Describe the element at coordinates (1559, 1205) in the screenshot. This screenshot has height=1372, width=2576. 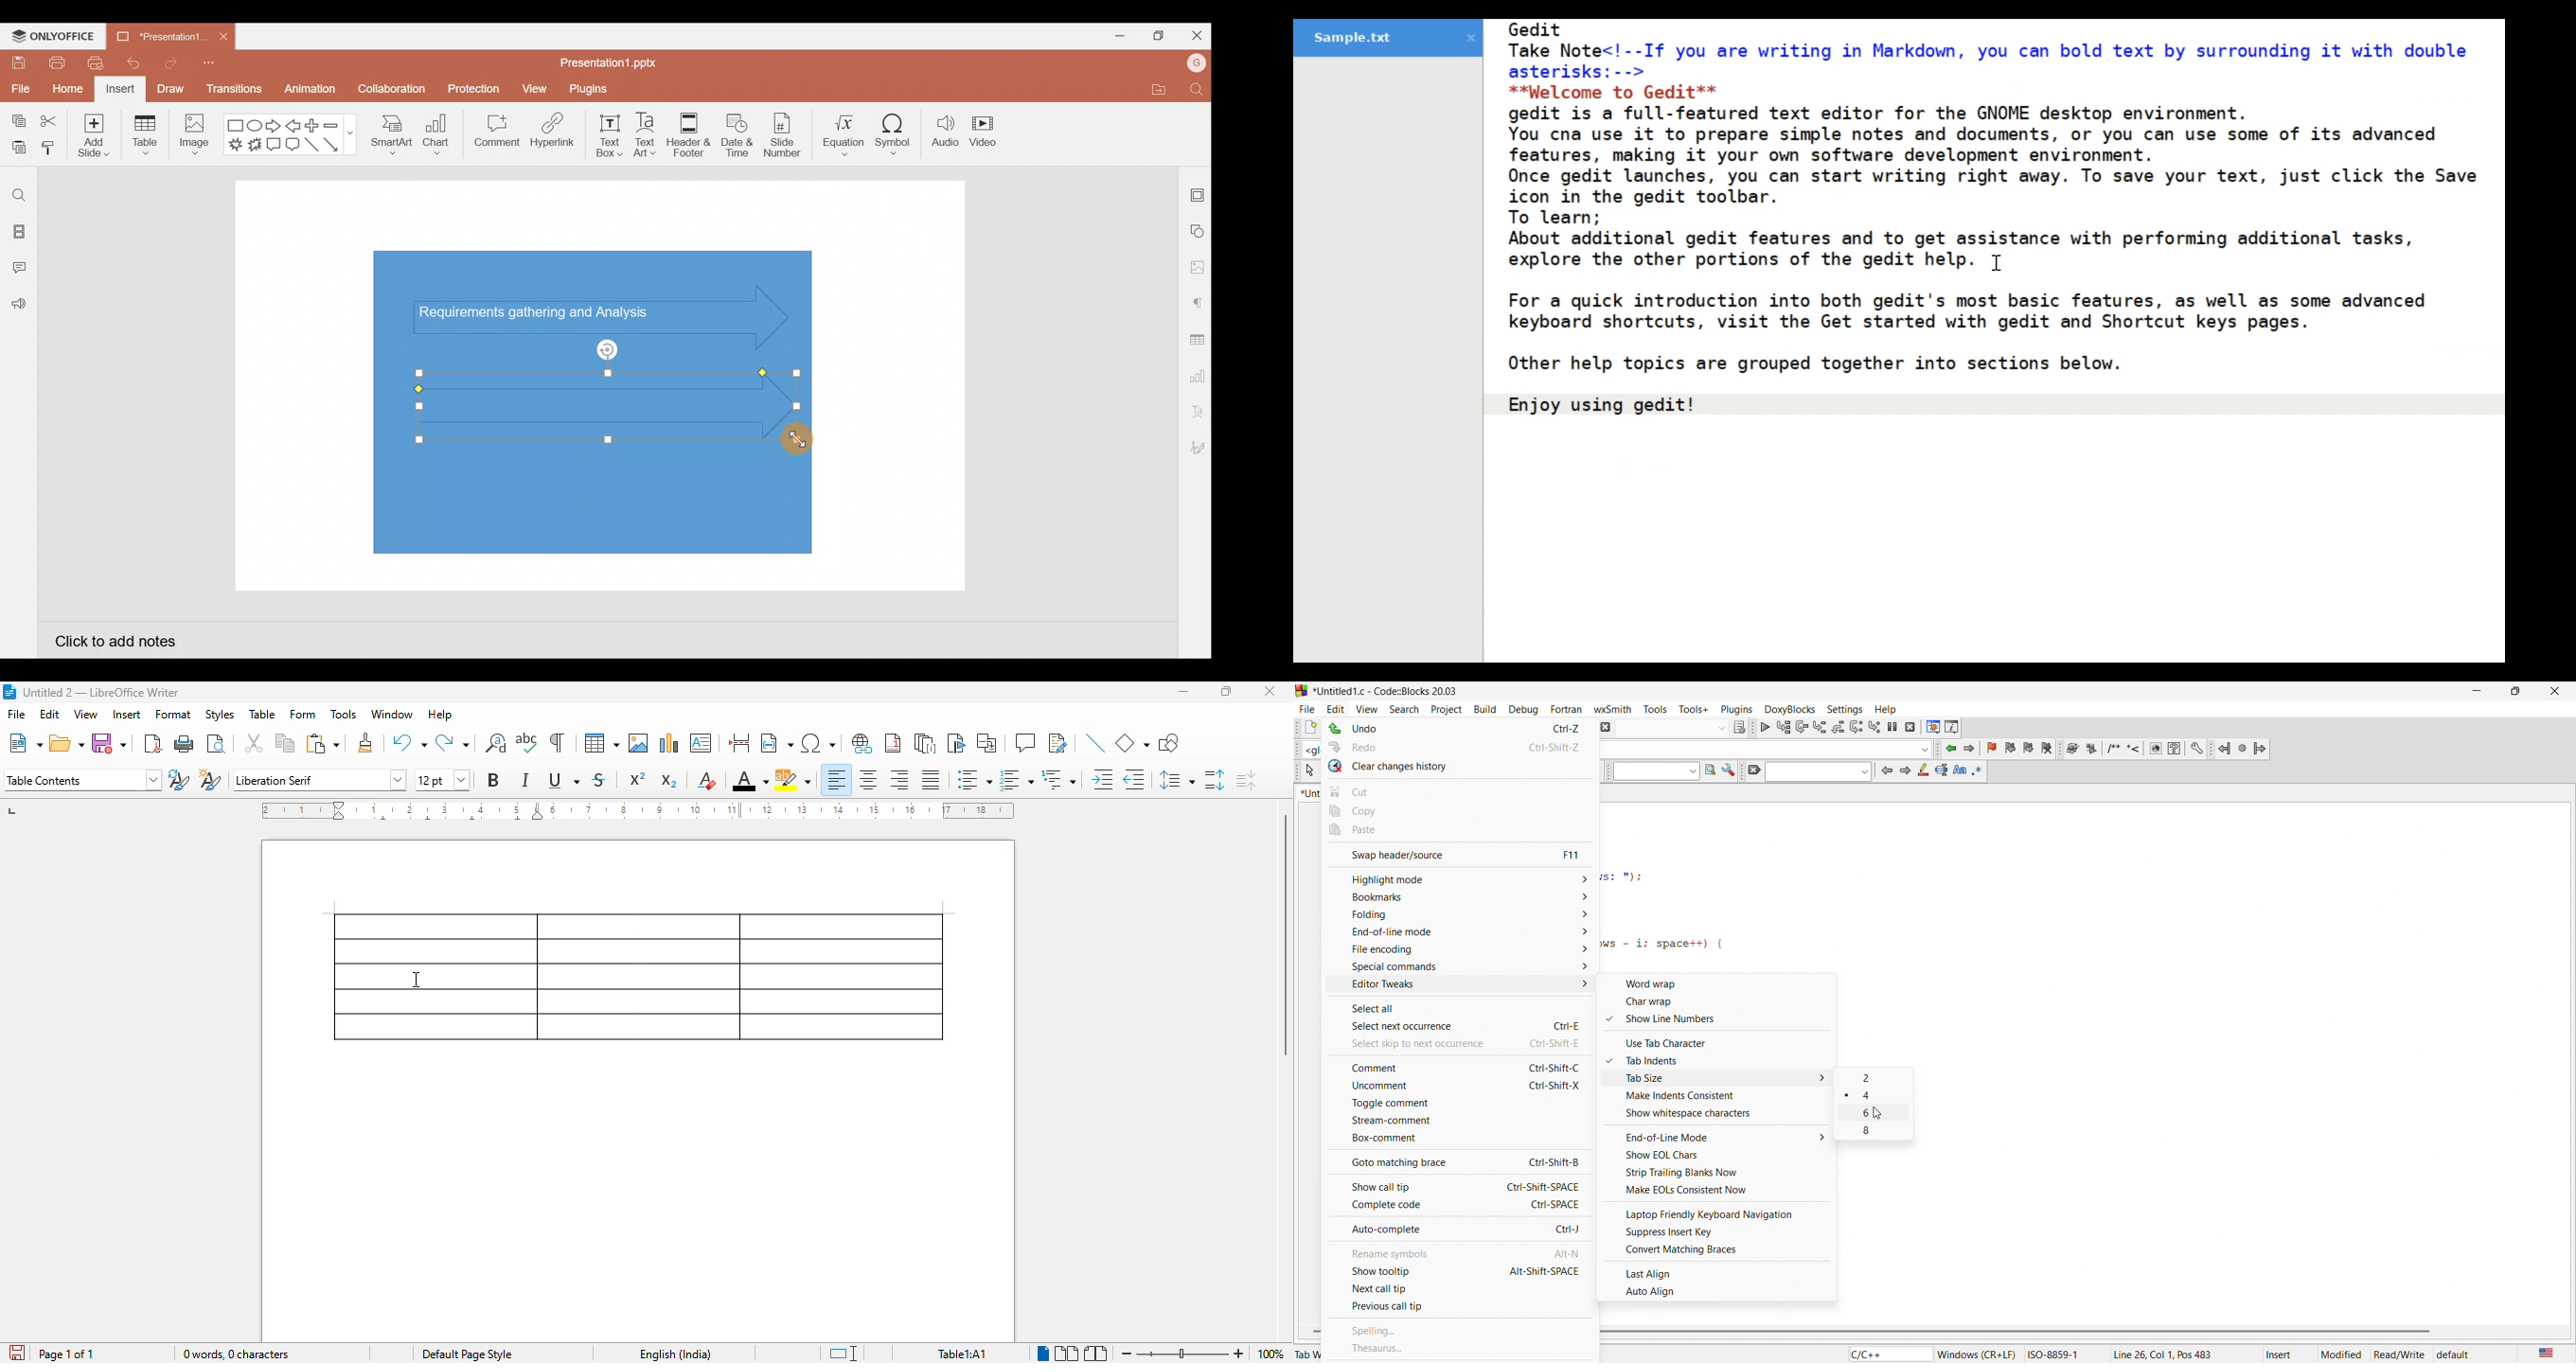
I see `Ctrl-SPACE` at that location.